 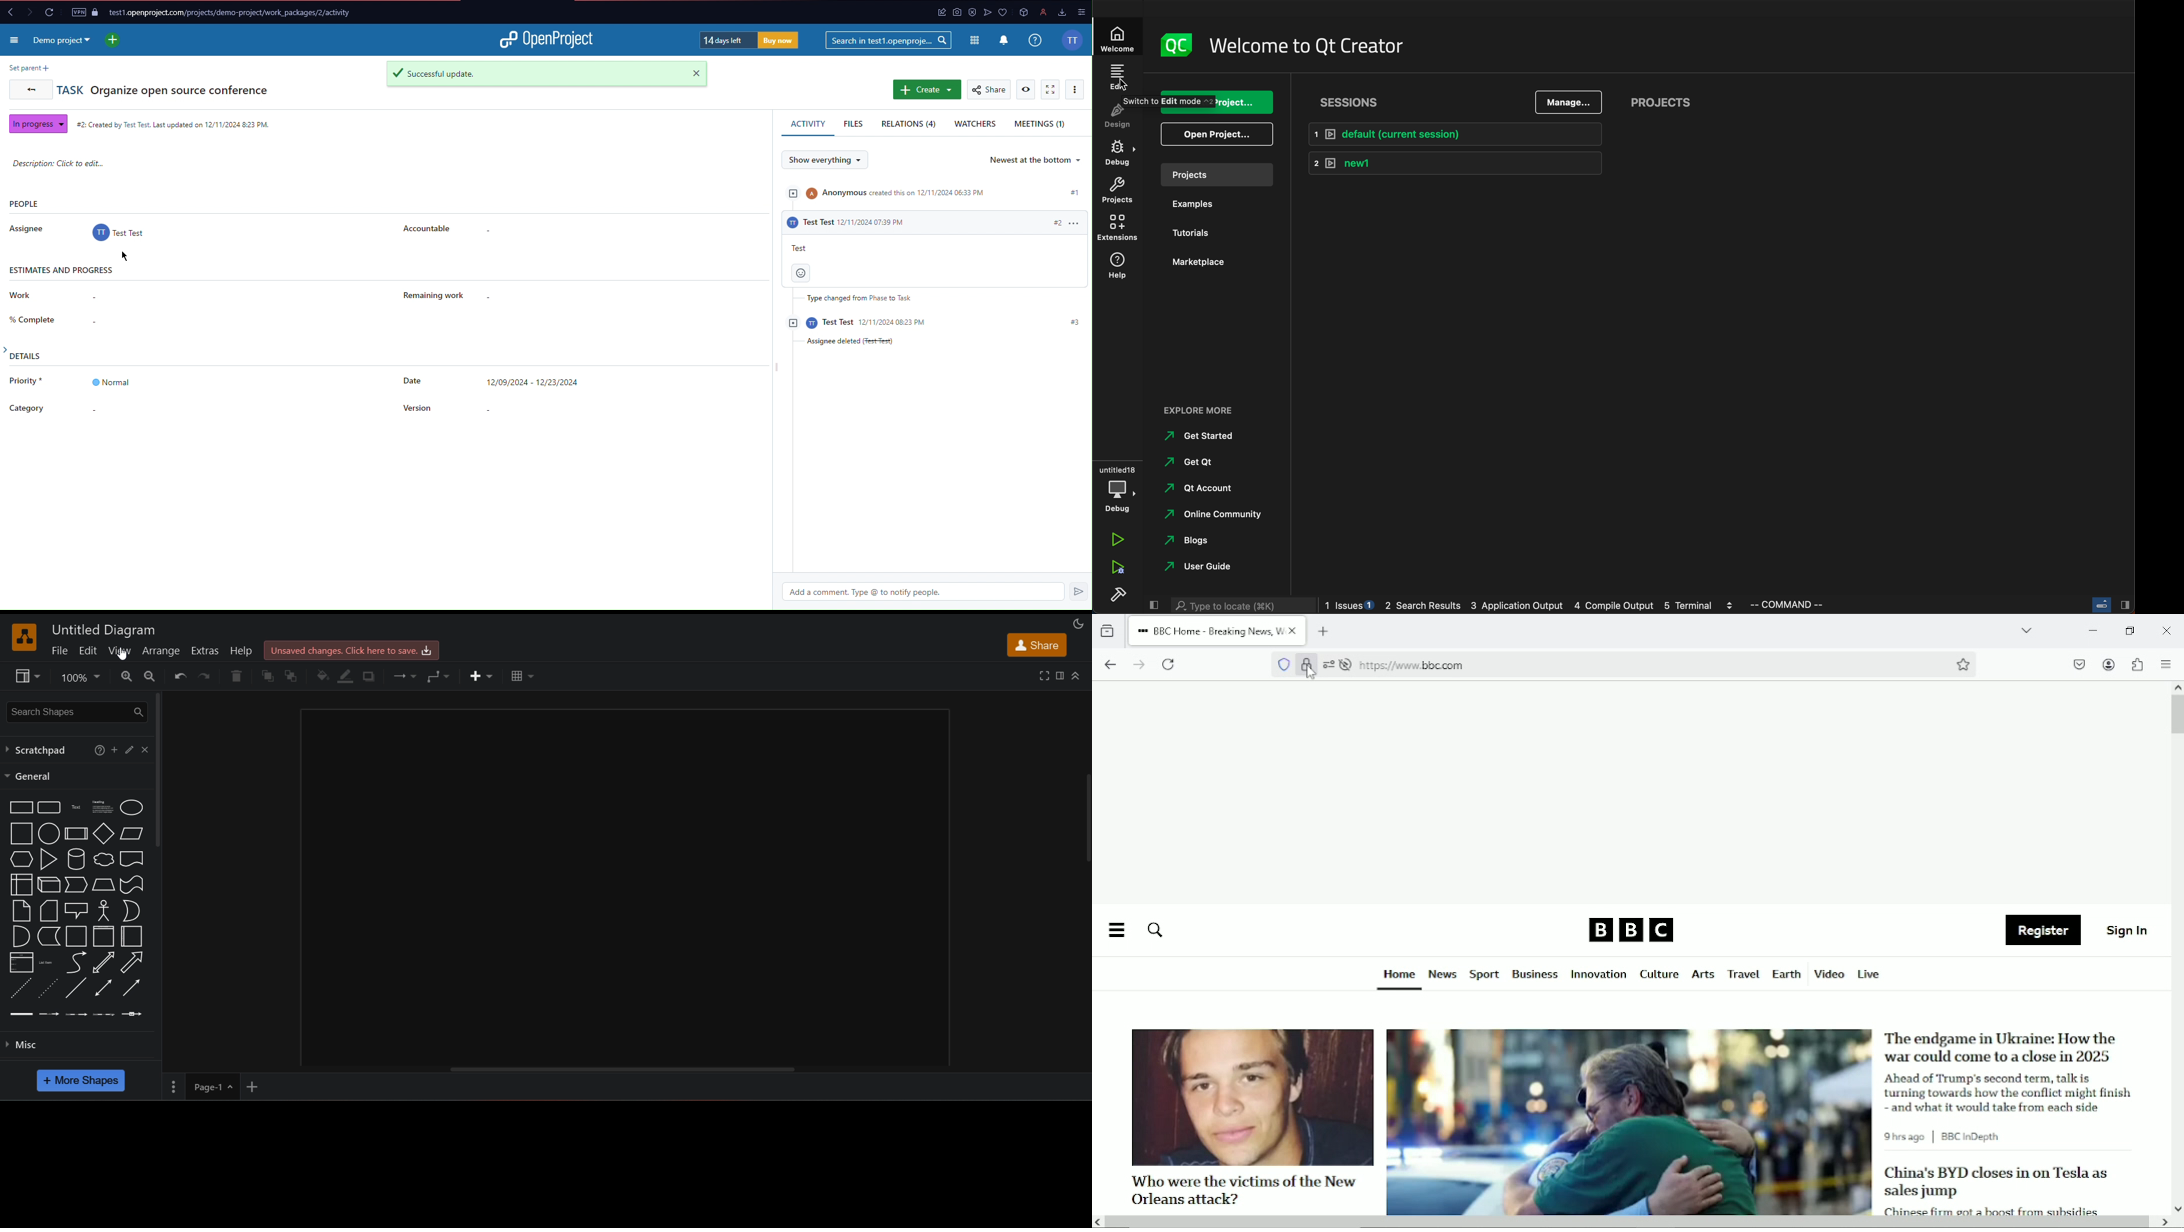 What do you see at coordinates (26, 88) in the screenshot?
I see `Back` at bounding box center [26, 88].